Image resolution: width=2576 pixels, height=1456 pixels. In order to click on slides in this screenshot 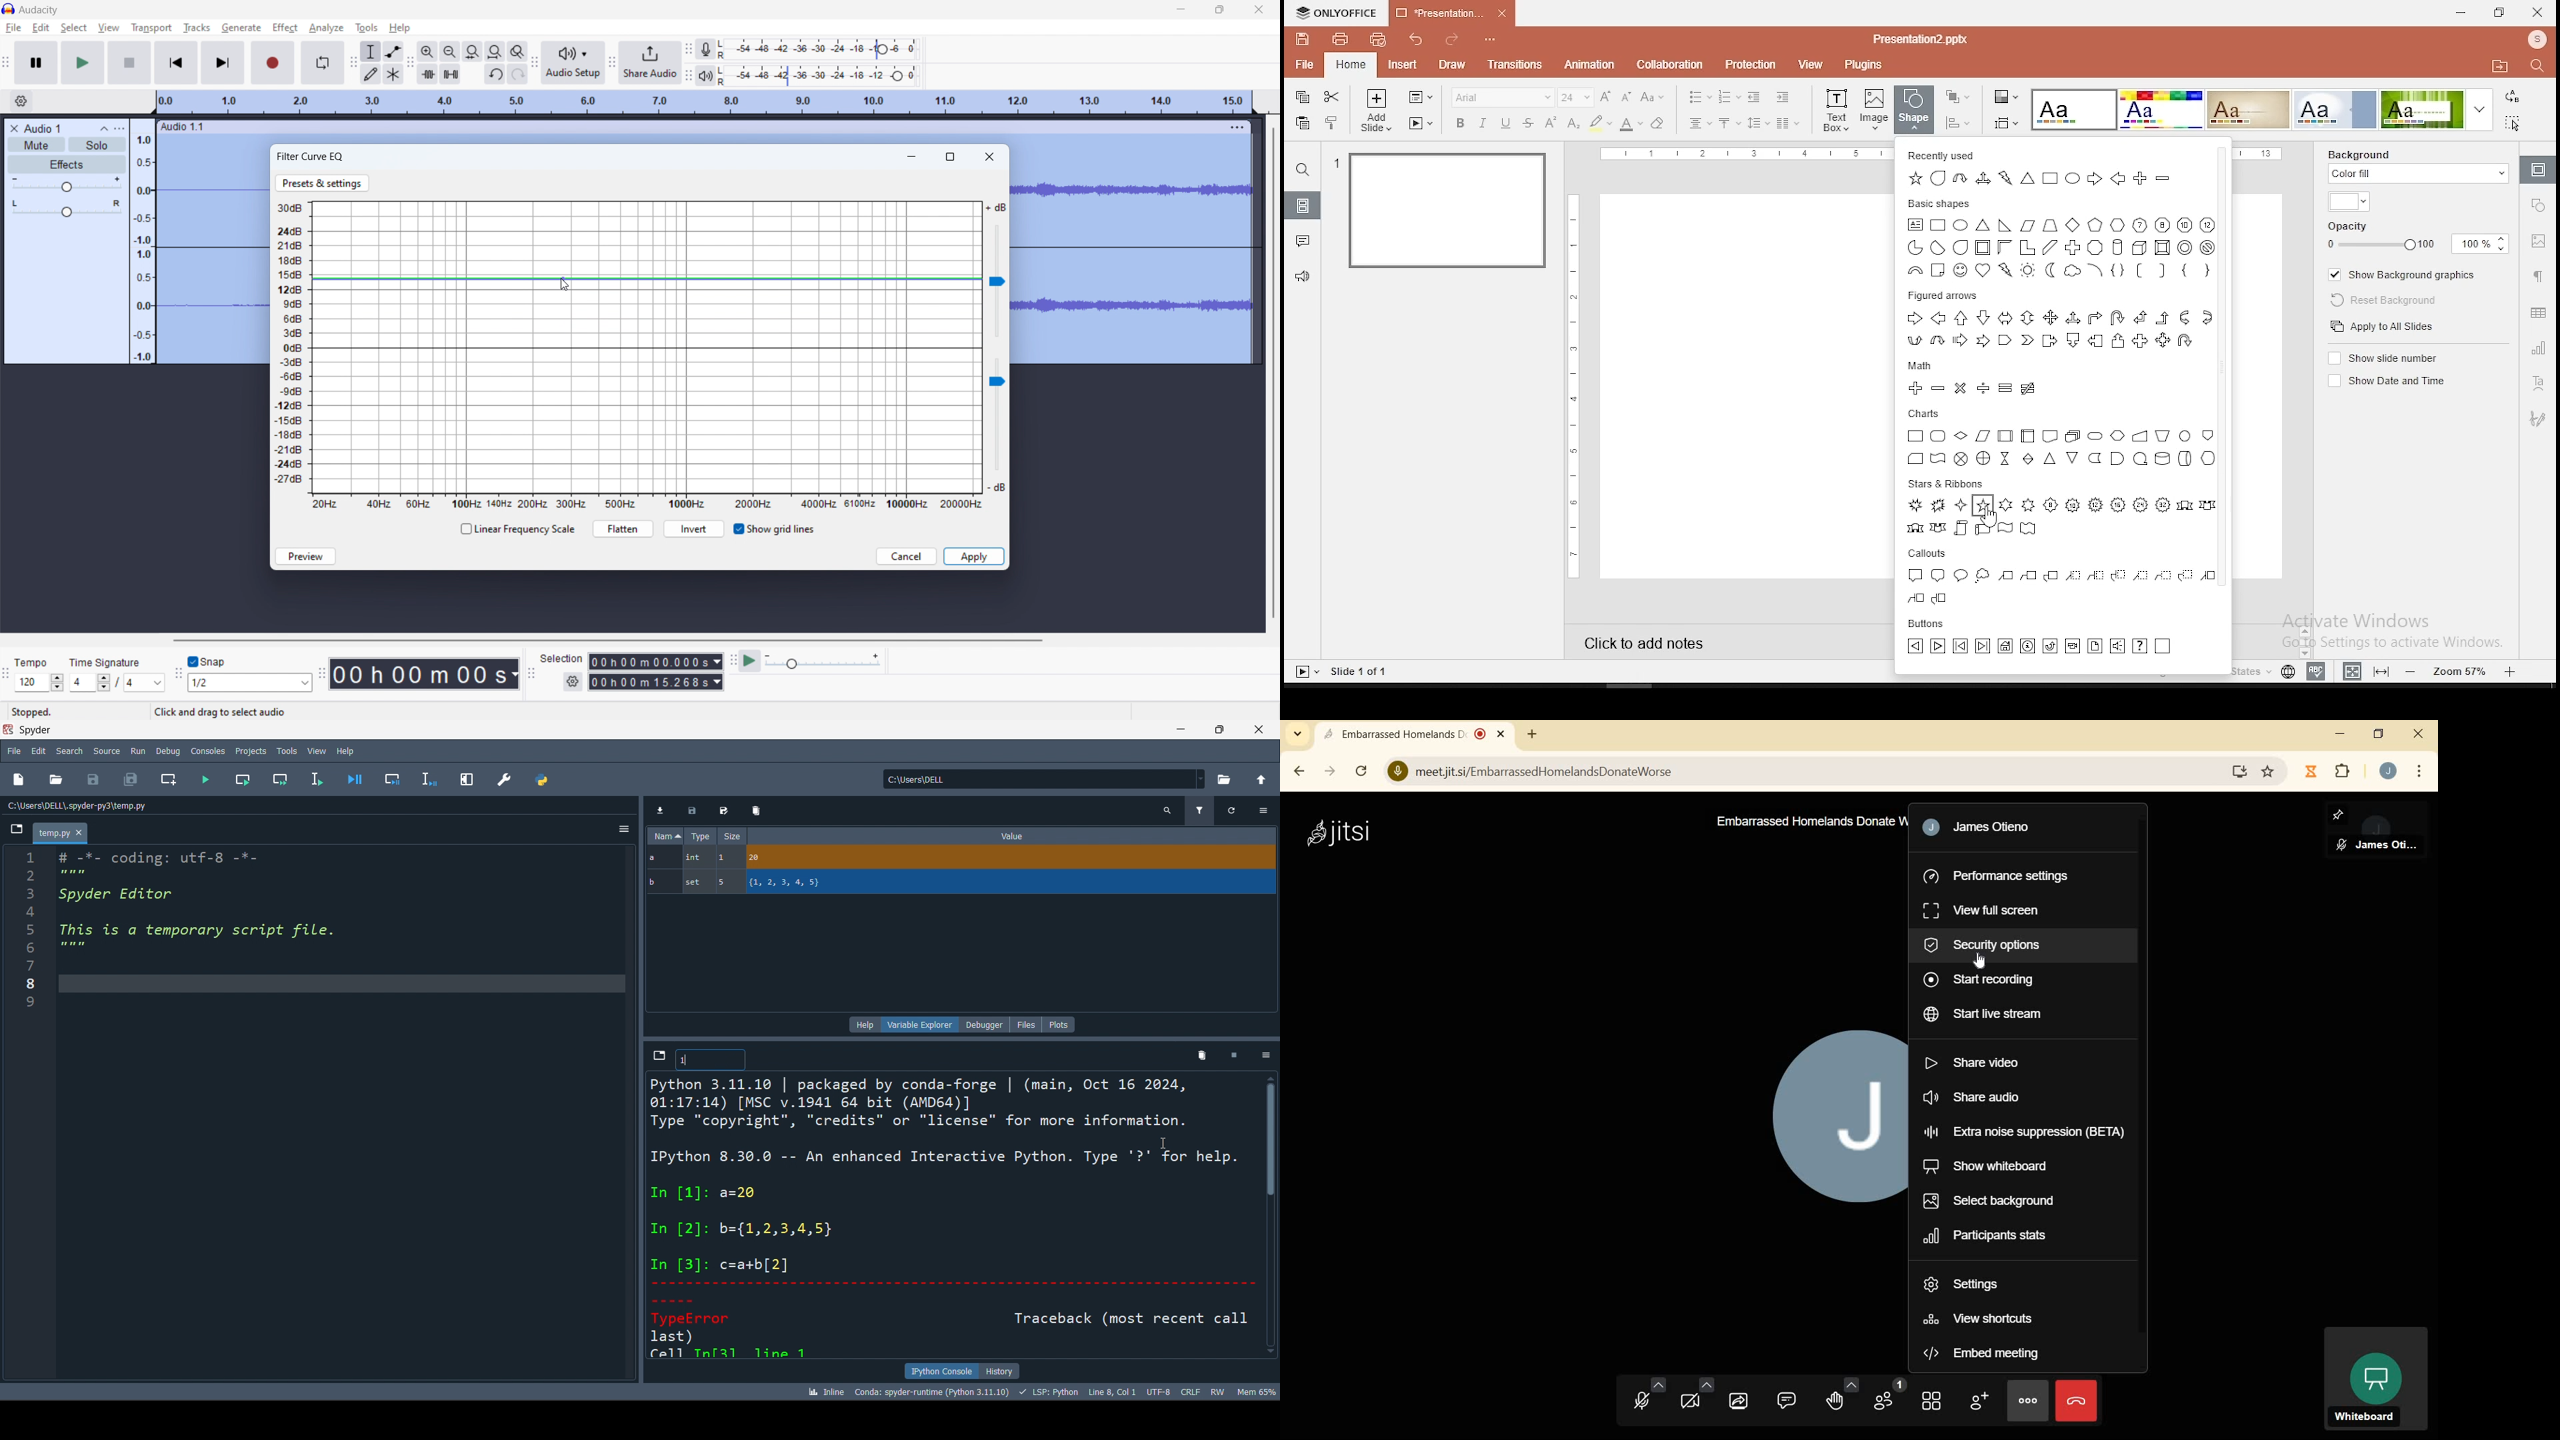, I will do `click(1301, 205)`.